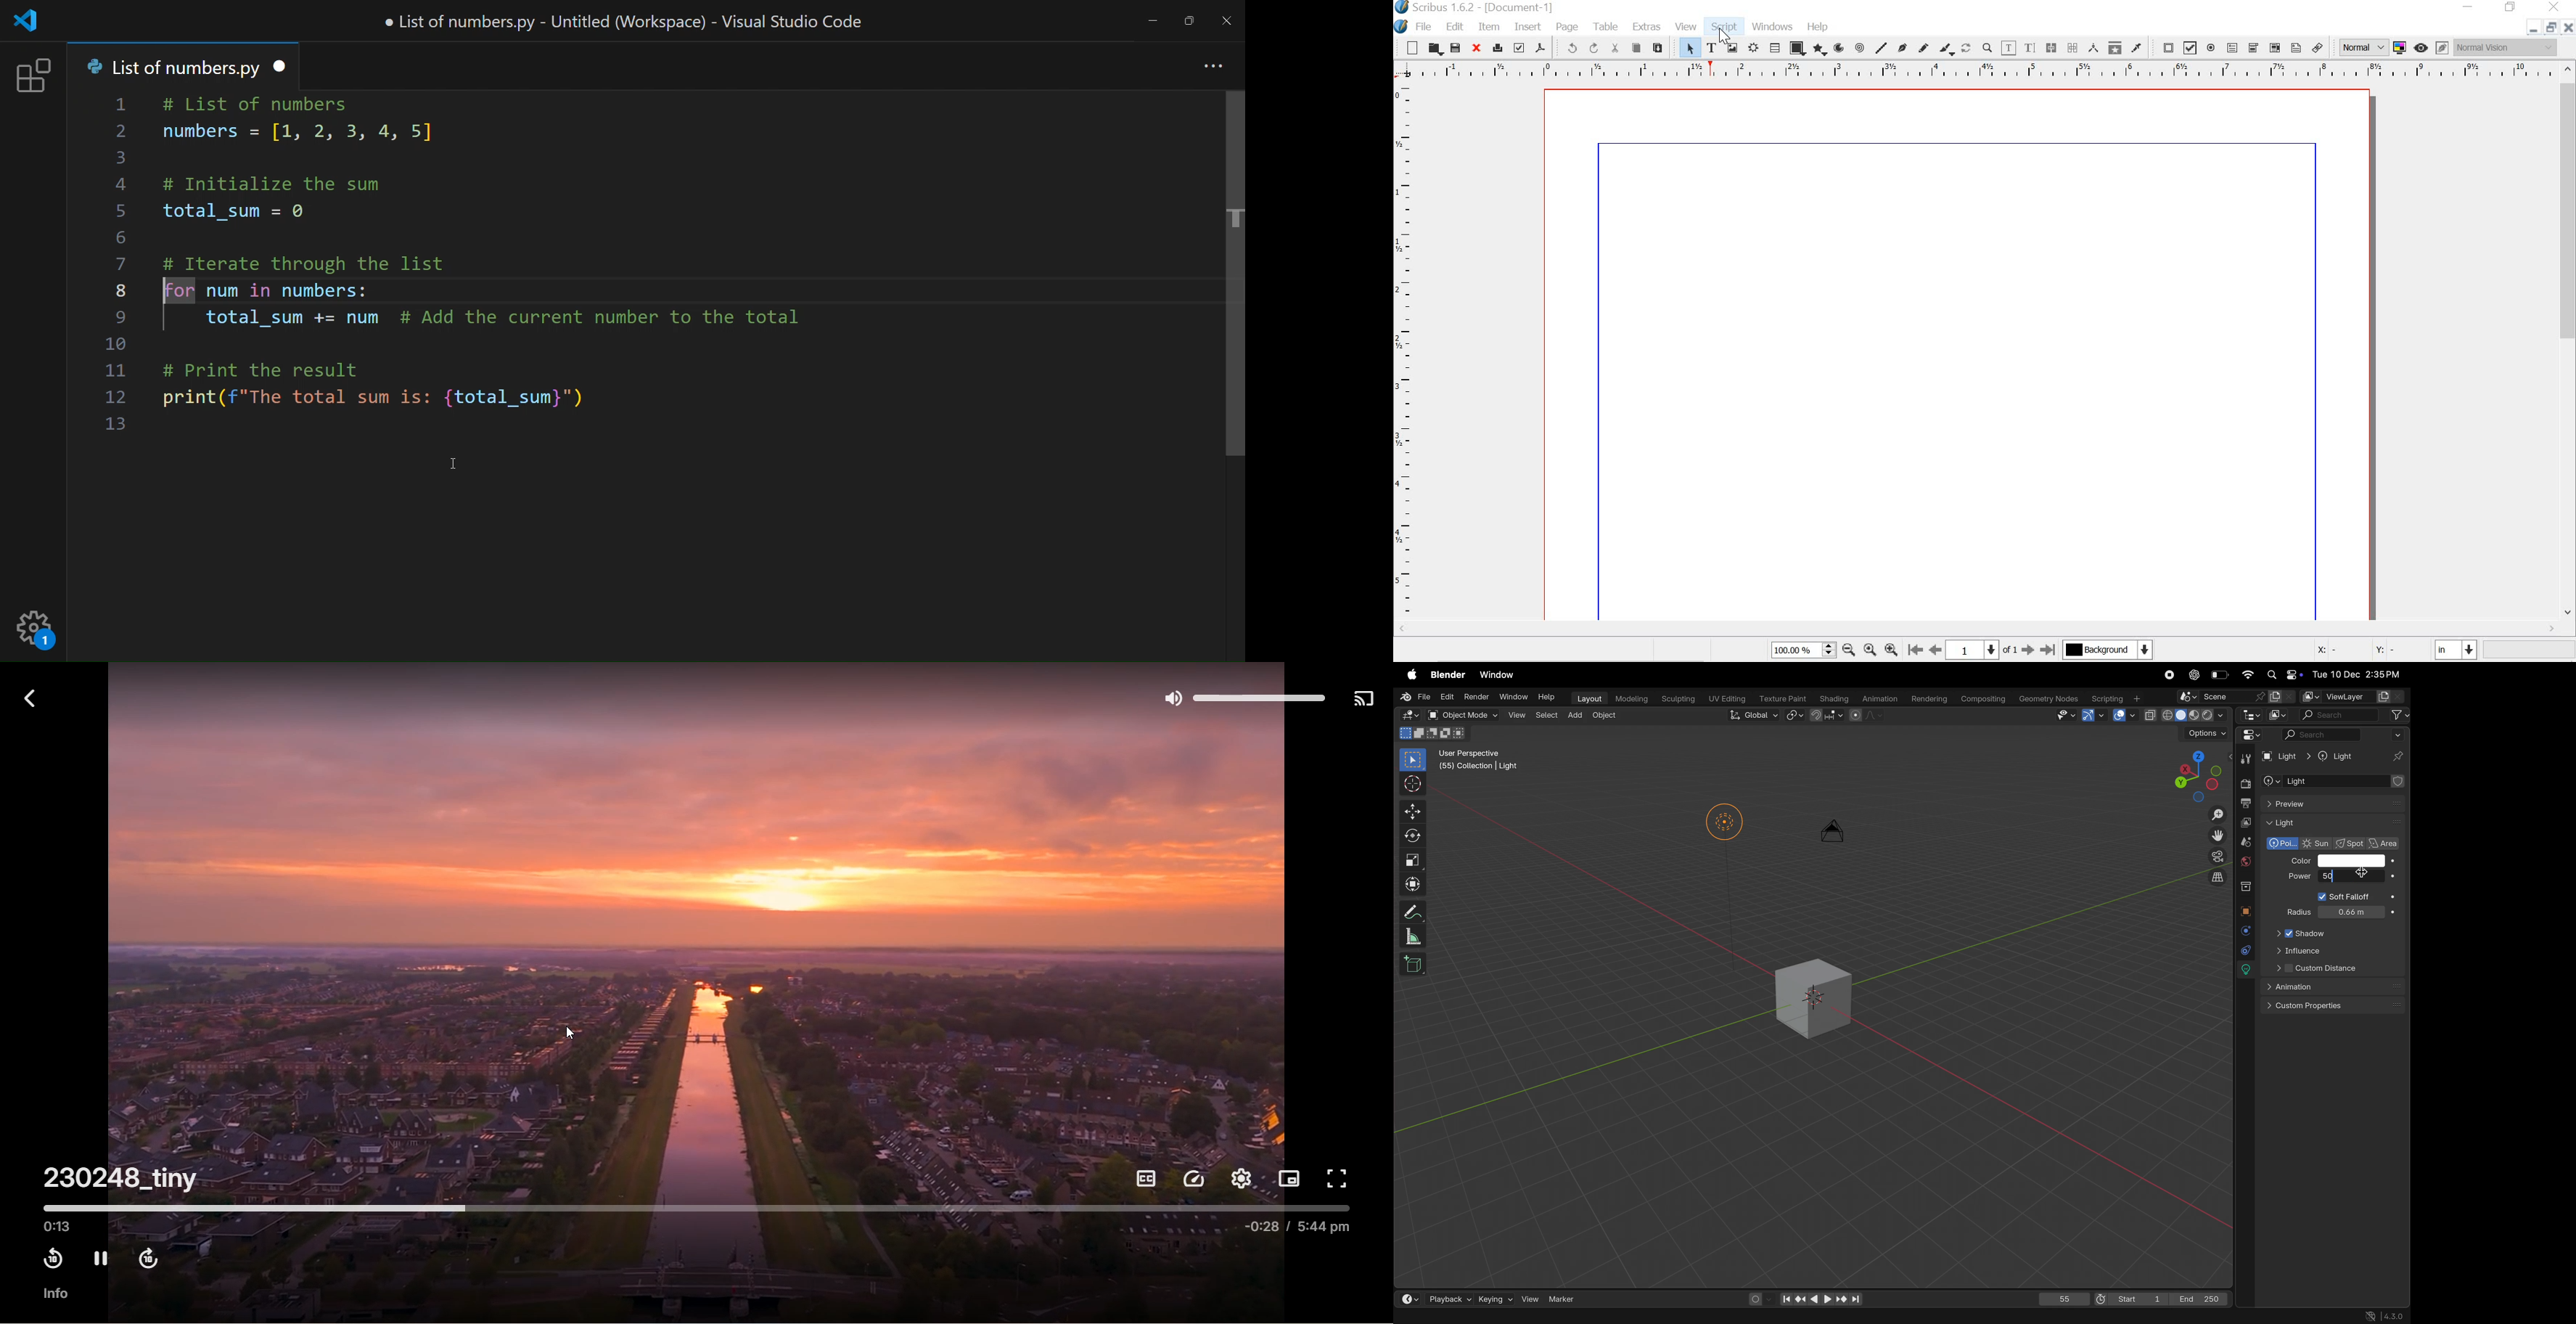 The image size is (2576, 1344). What do you see at coordinates (2051, 47) in the screenshot?
I see `link text frames` at bounding box center [2051, 47].